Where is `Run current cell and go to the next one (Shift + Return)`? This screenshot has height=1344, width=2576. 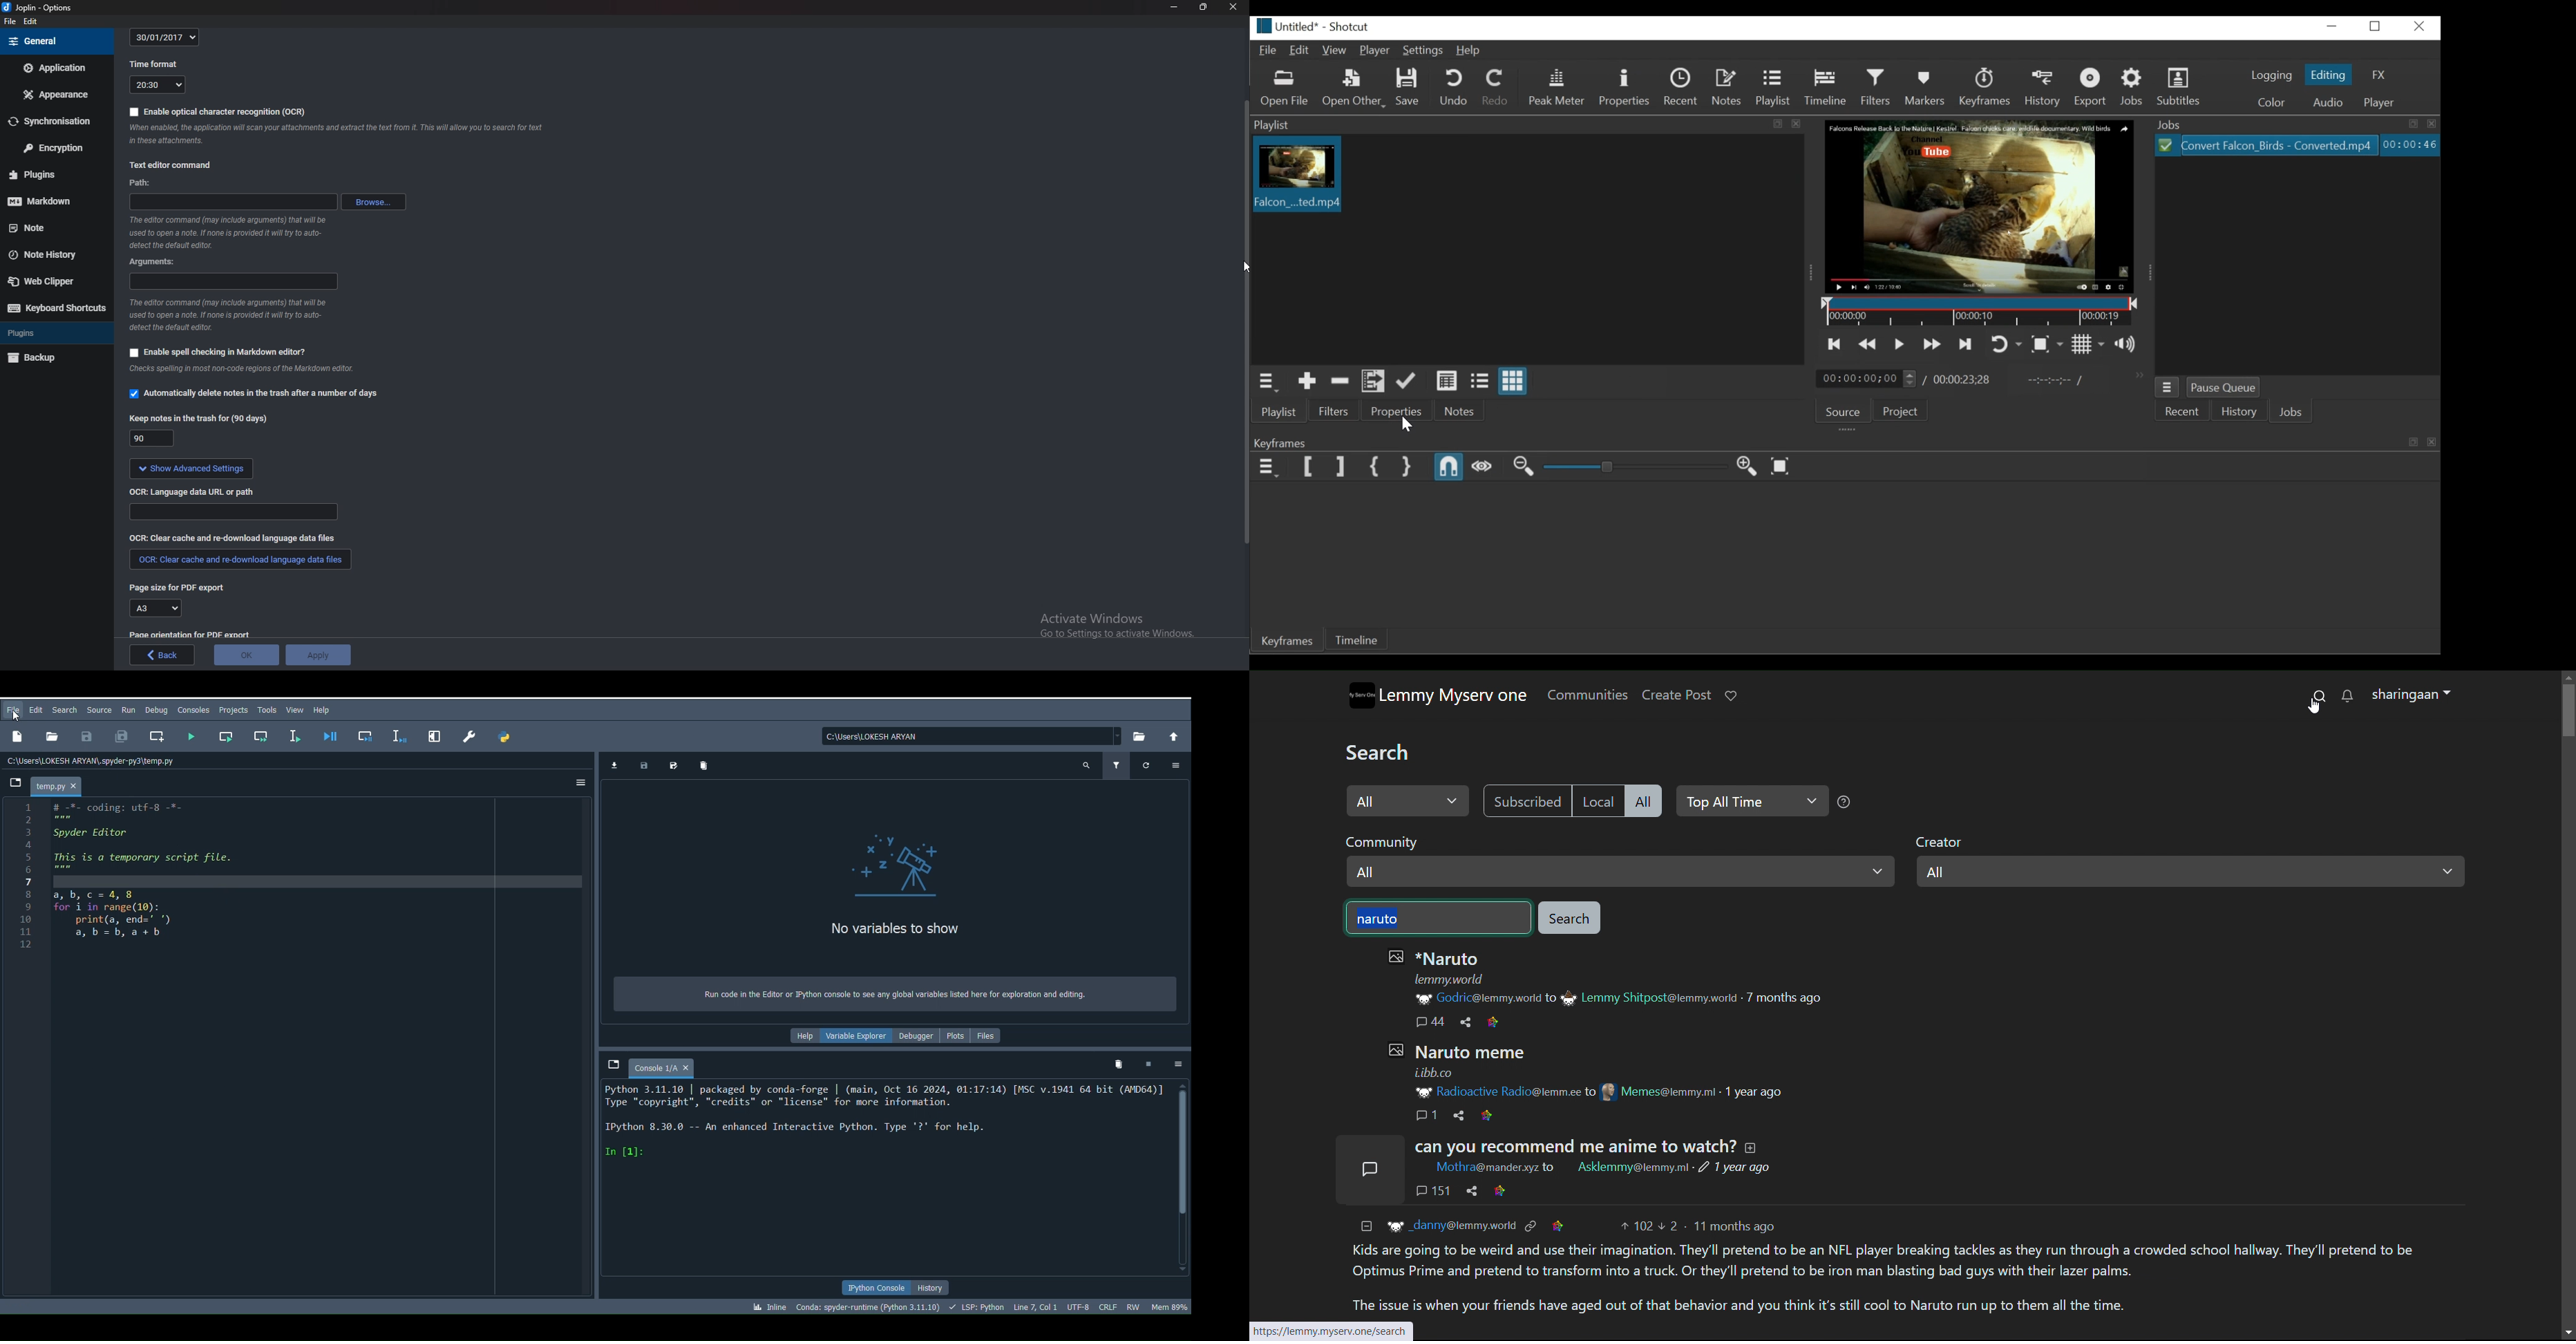 Run current cell and go to the next one (Shift + Return) is located at coordinates (265, 736).